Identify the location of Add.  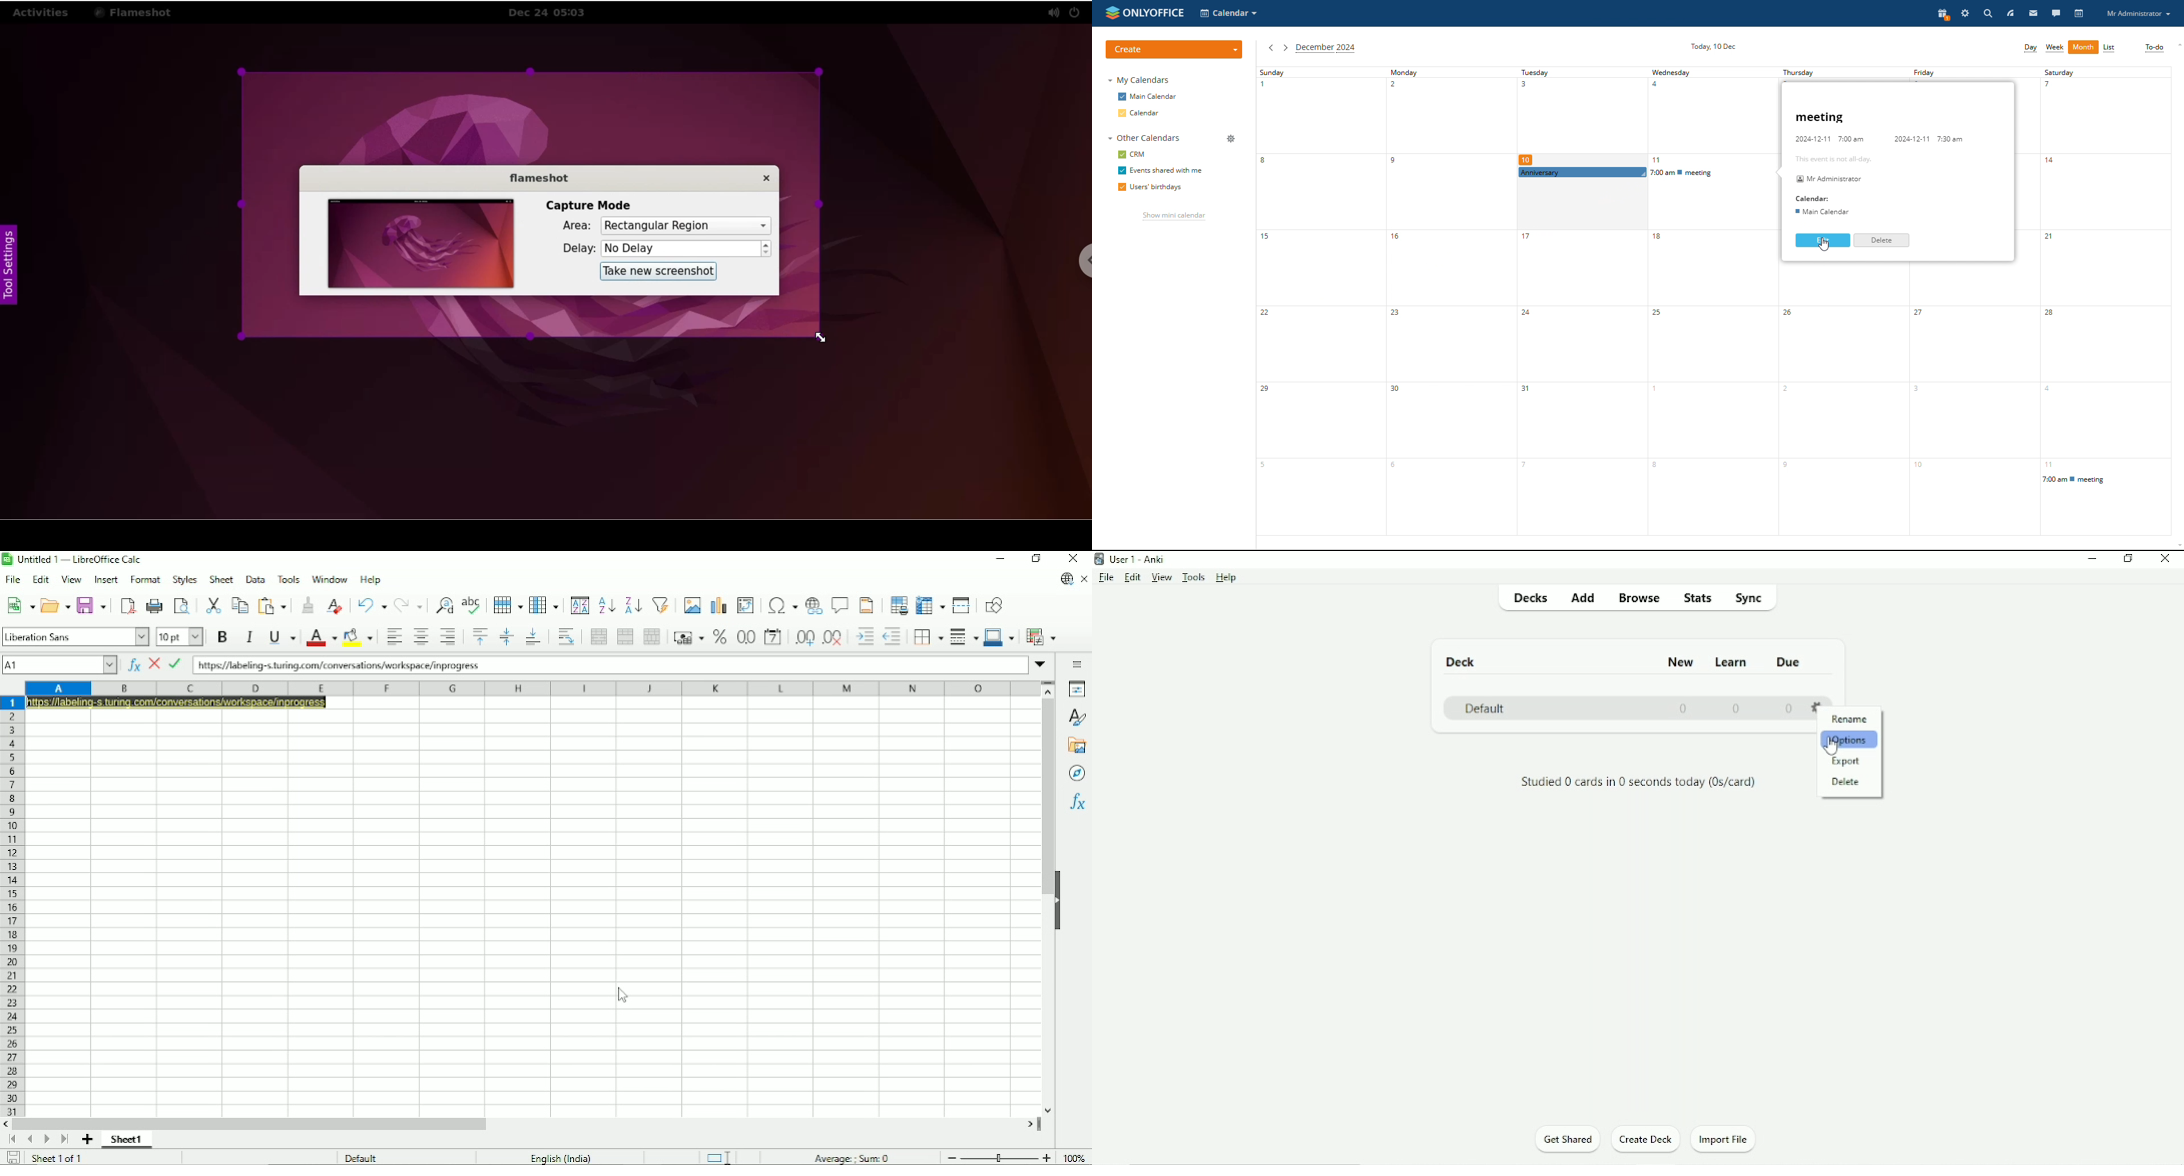
(1583, 597).